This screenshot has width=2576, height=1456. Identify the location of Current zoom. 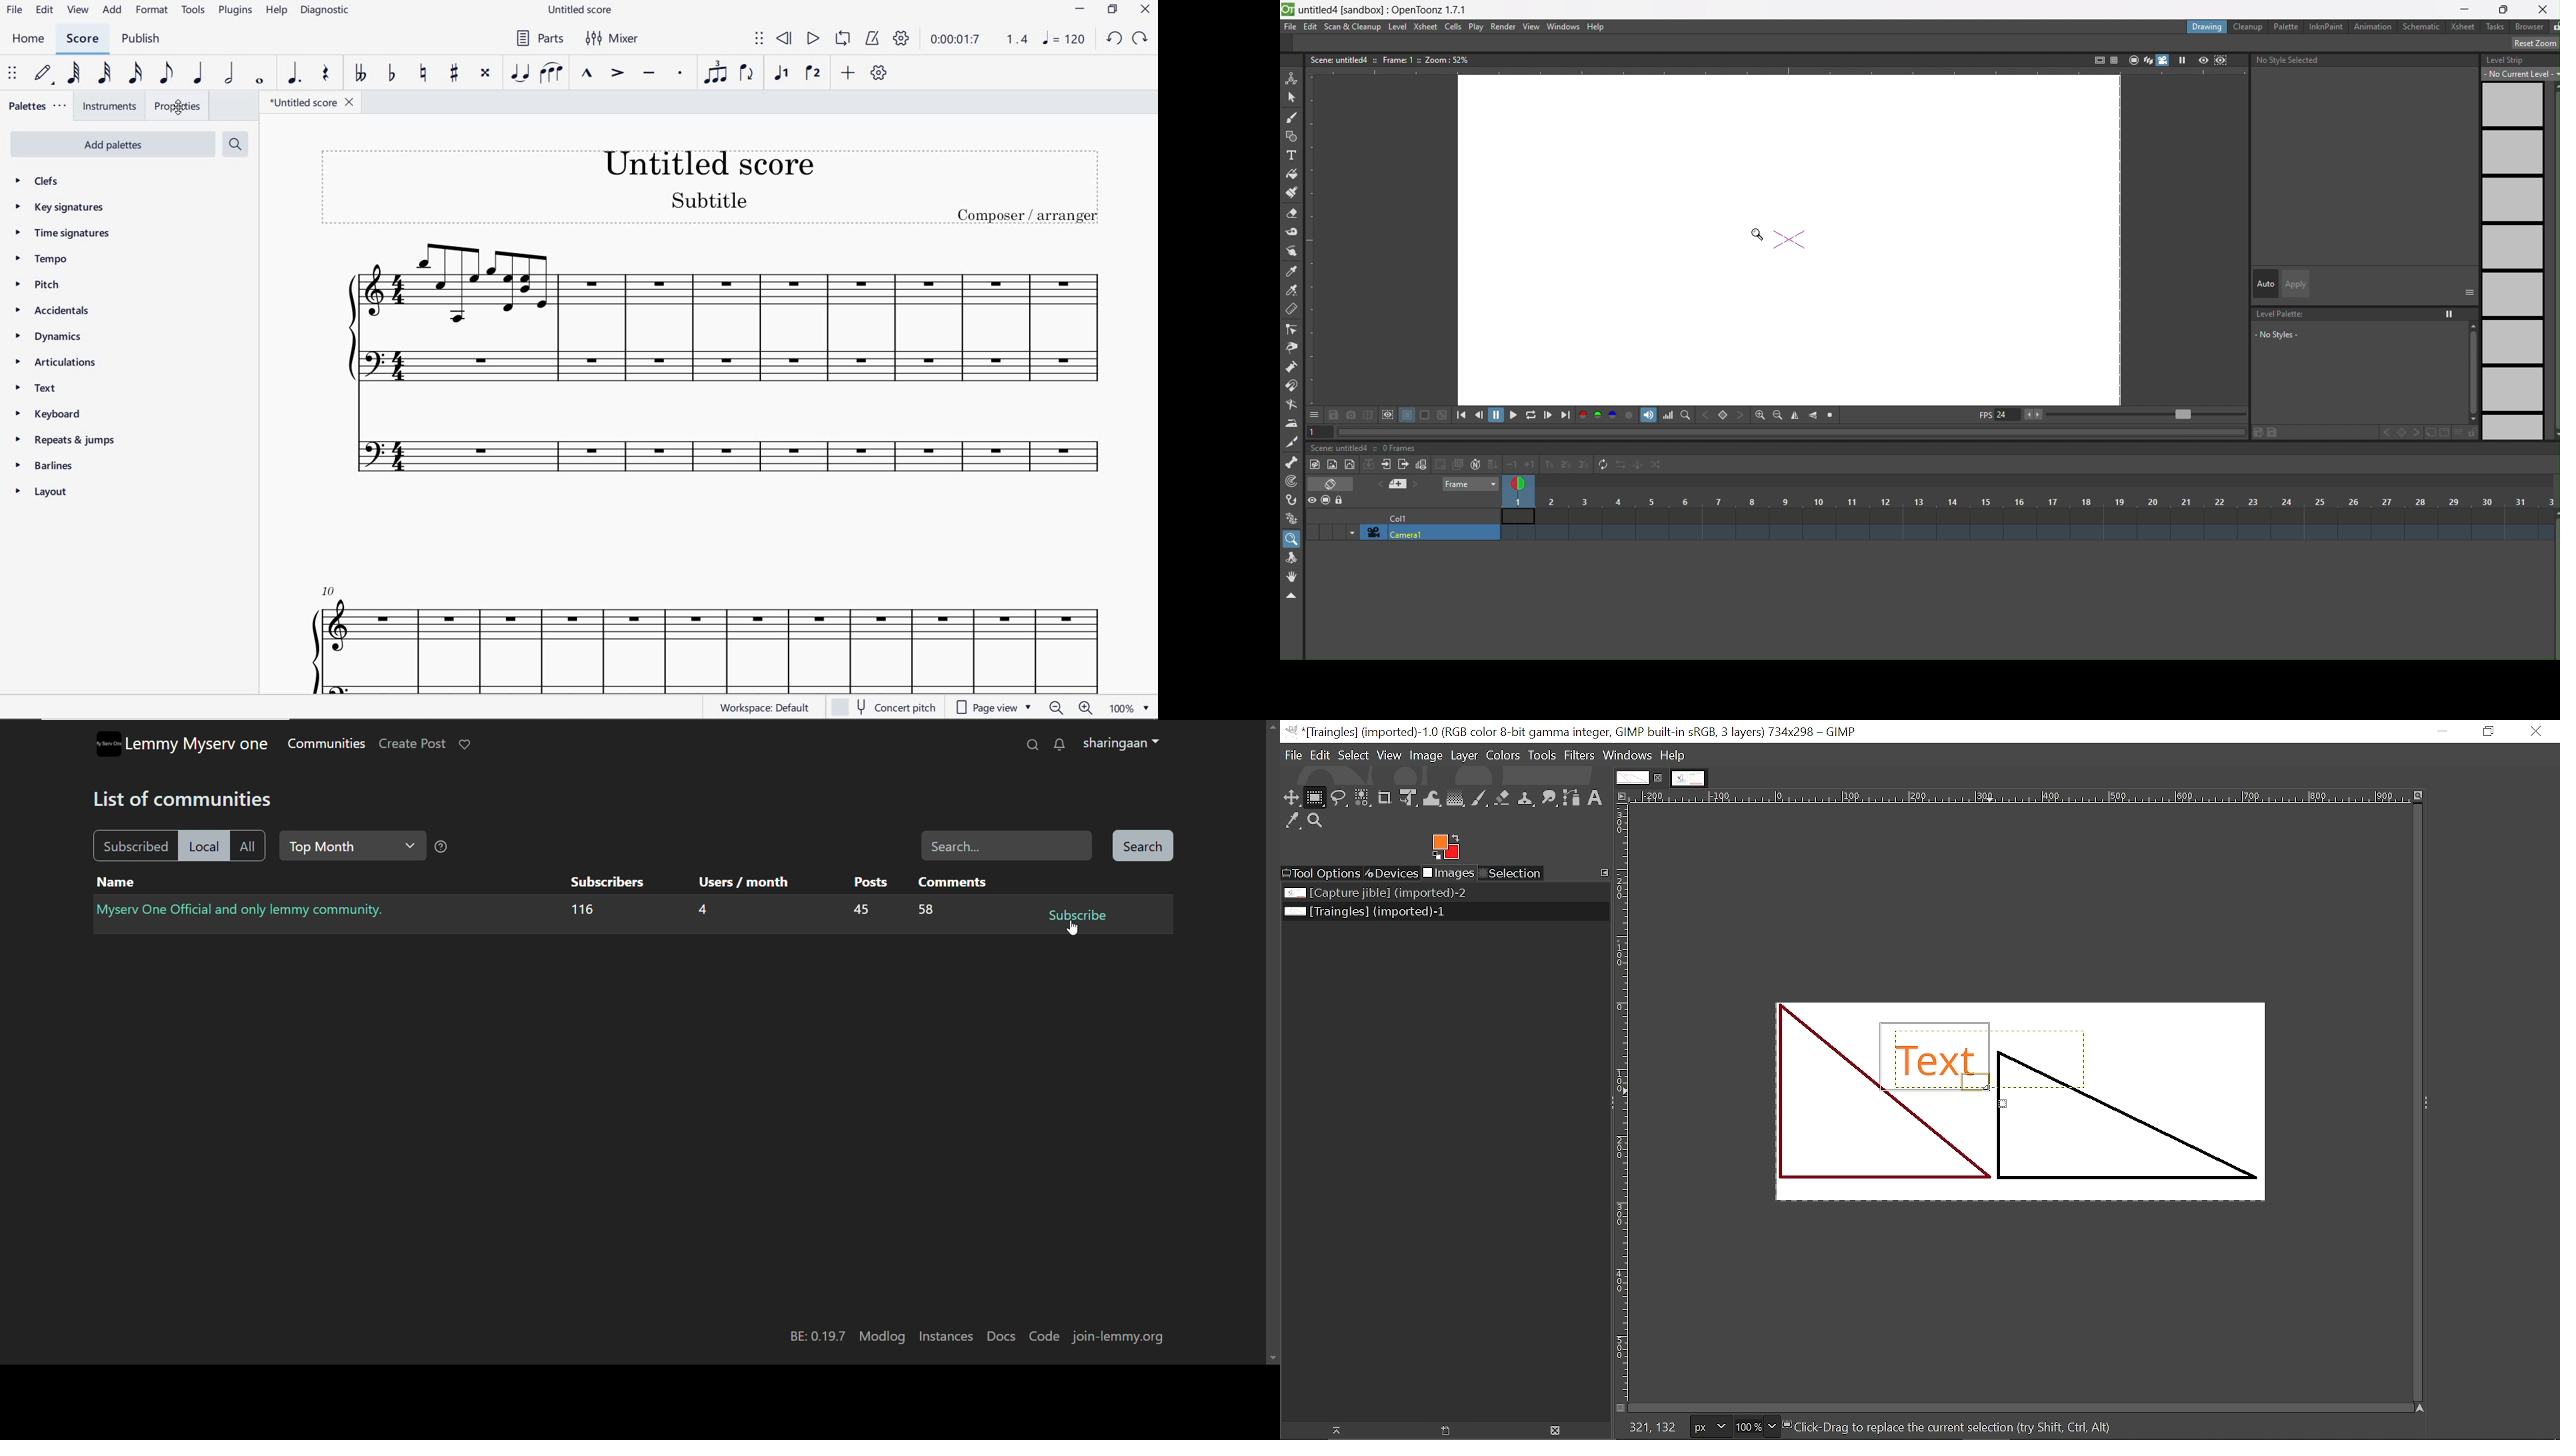
(1748, 1426).